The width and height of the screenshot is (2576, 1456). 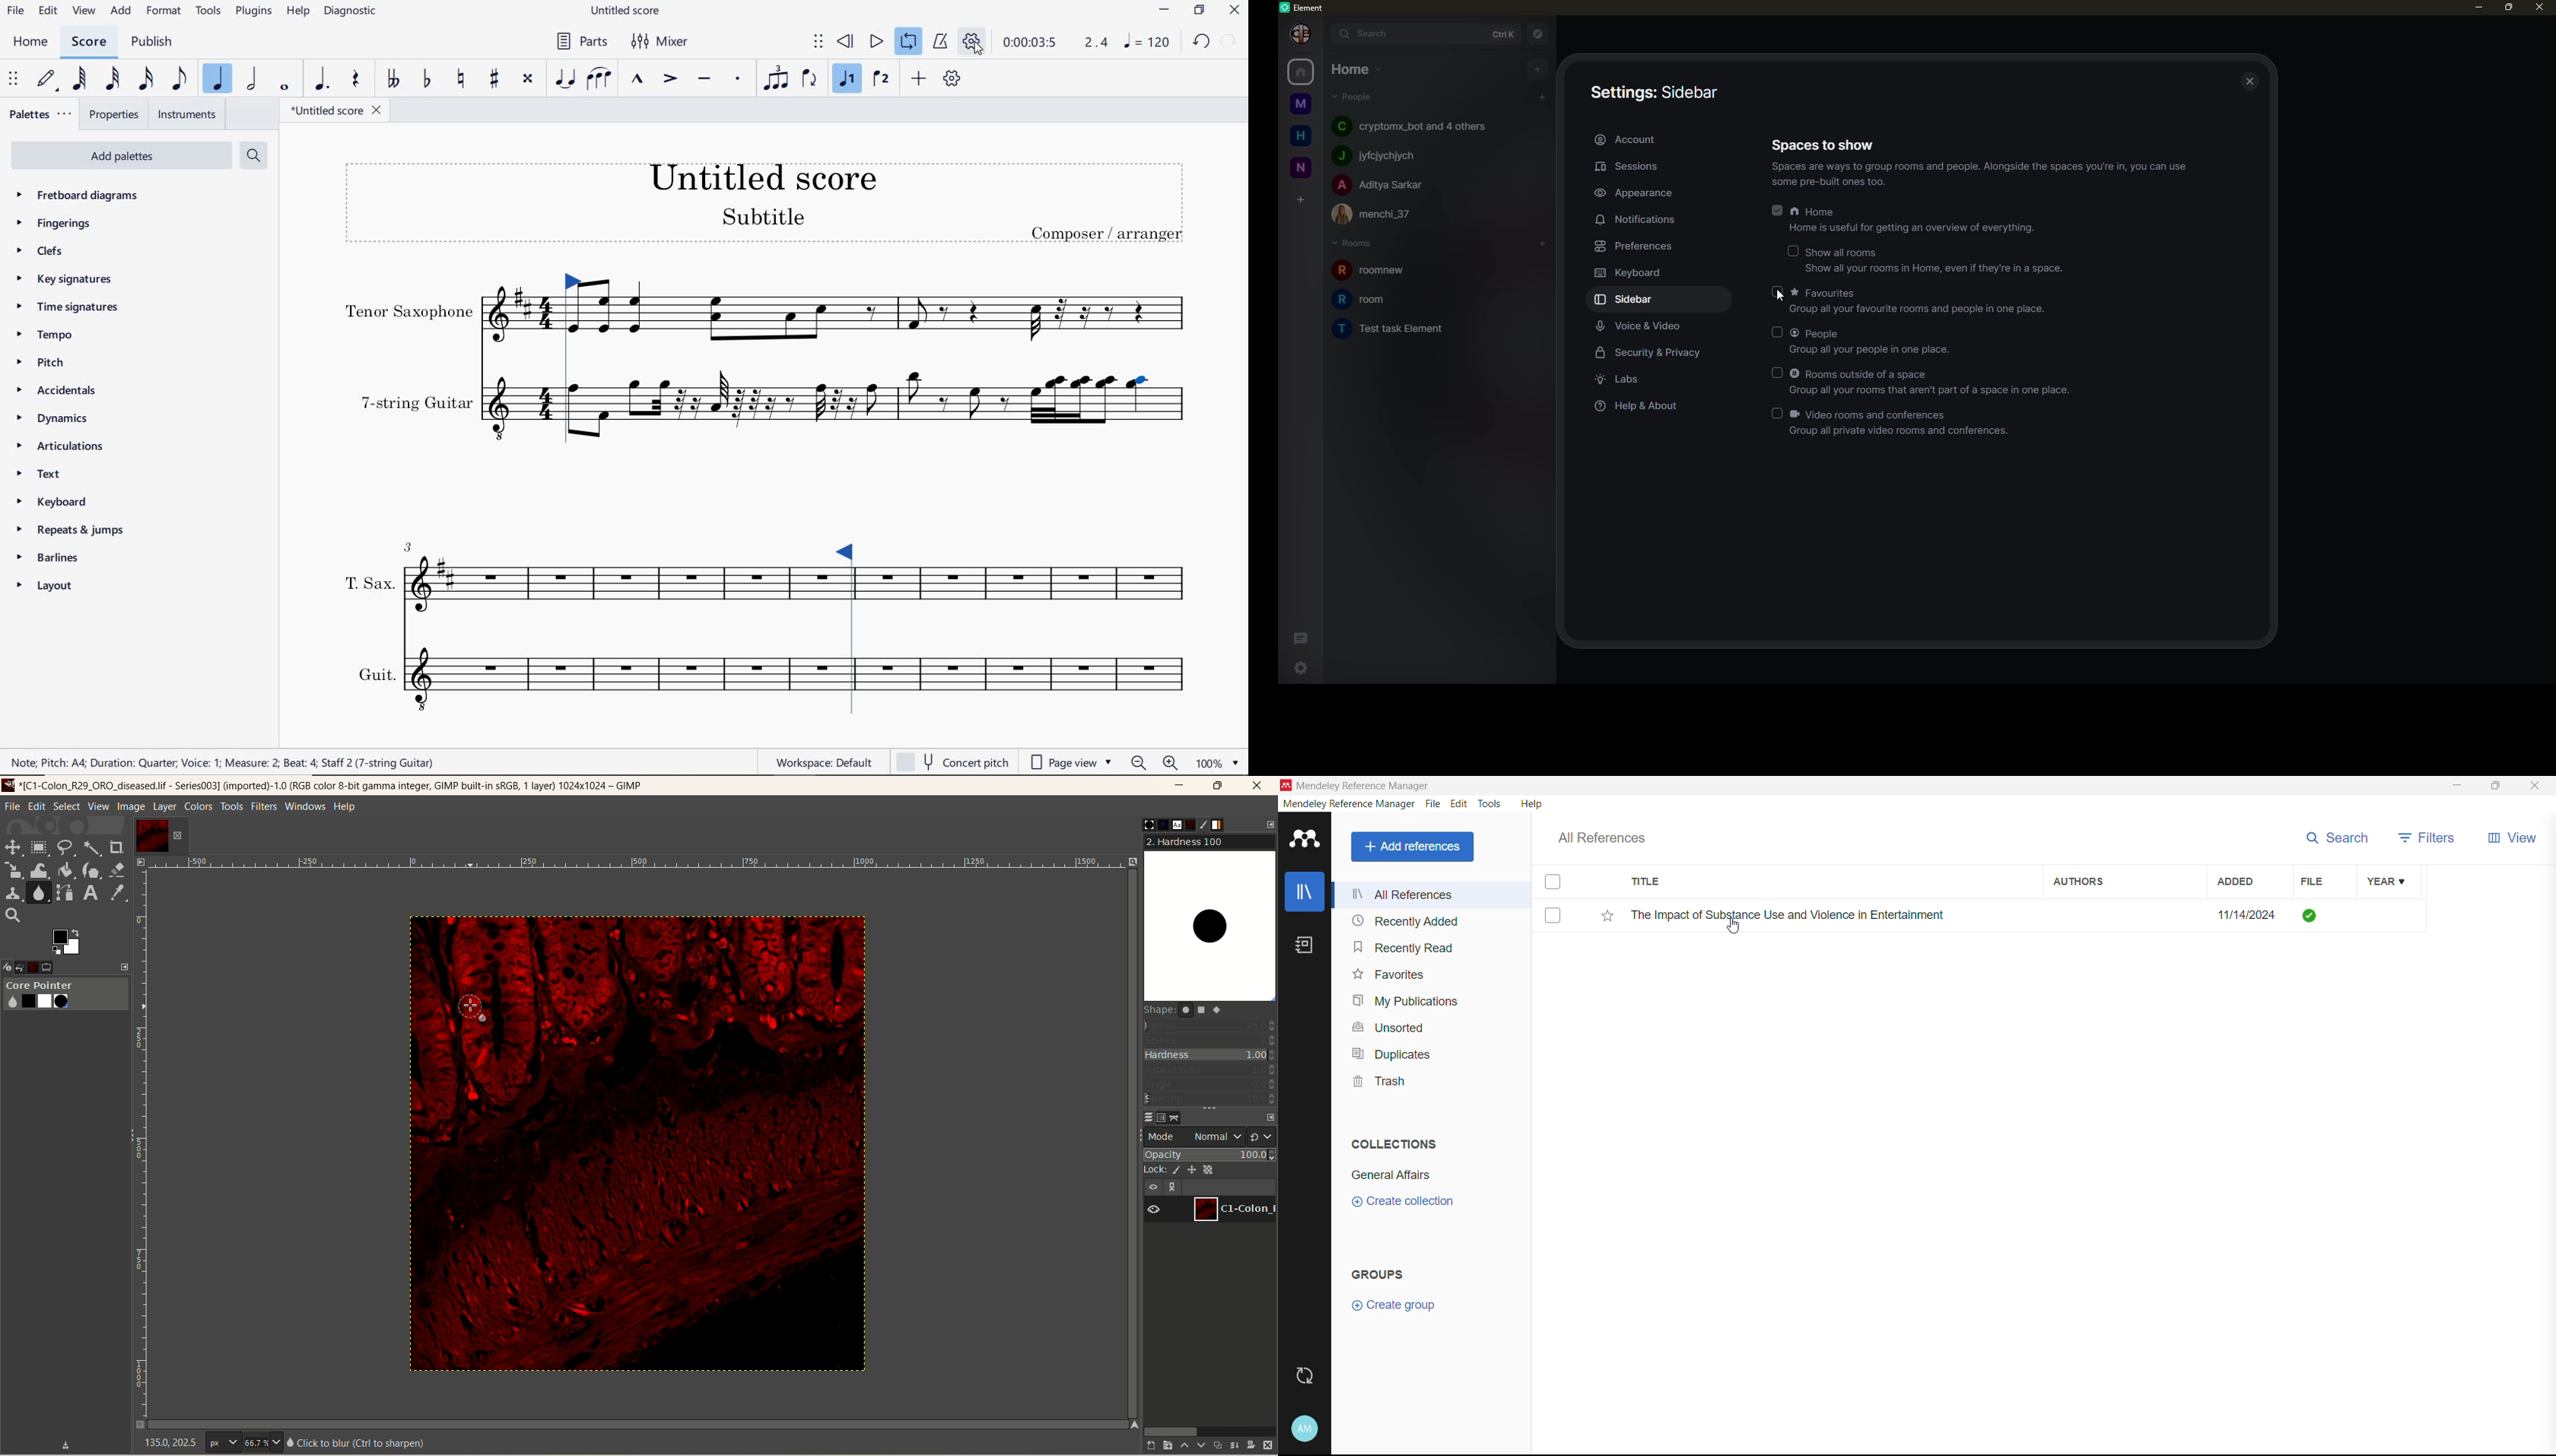 What do you see at coordinates (2393, 882) in the screenshot?
I see `Year` at bounding box center [2393, 882].